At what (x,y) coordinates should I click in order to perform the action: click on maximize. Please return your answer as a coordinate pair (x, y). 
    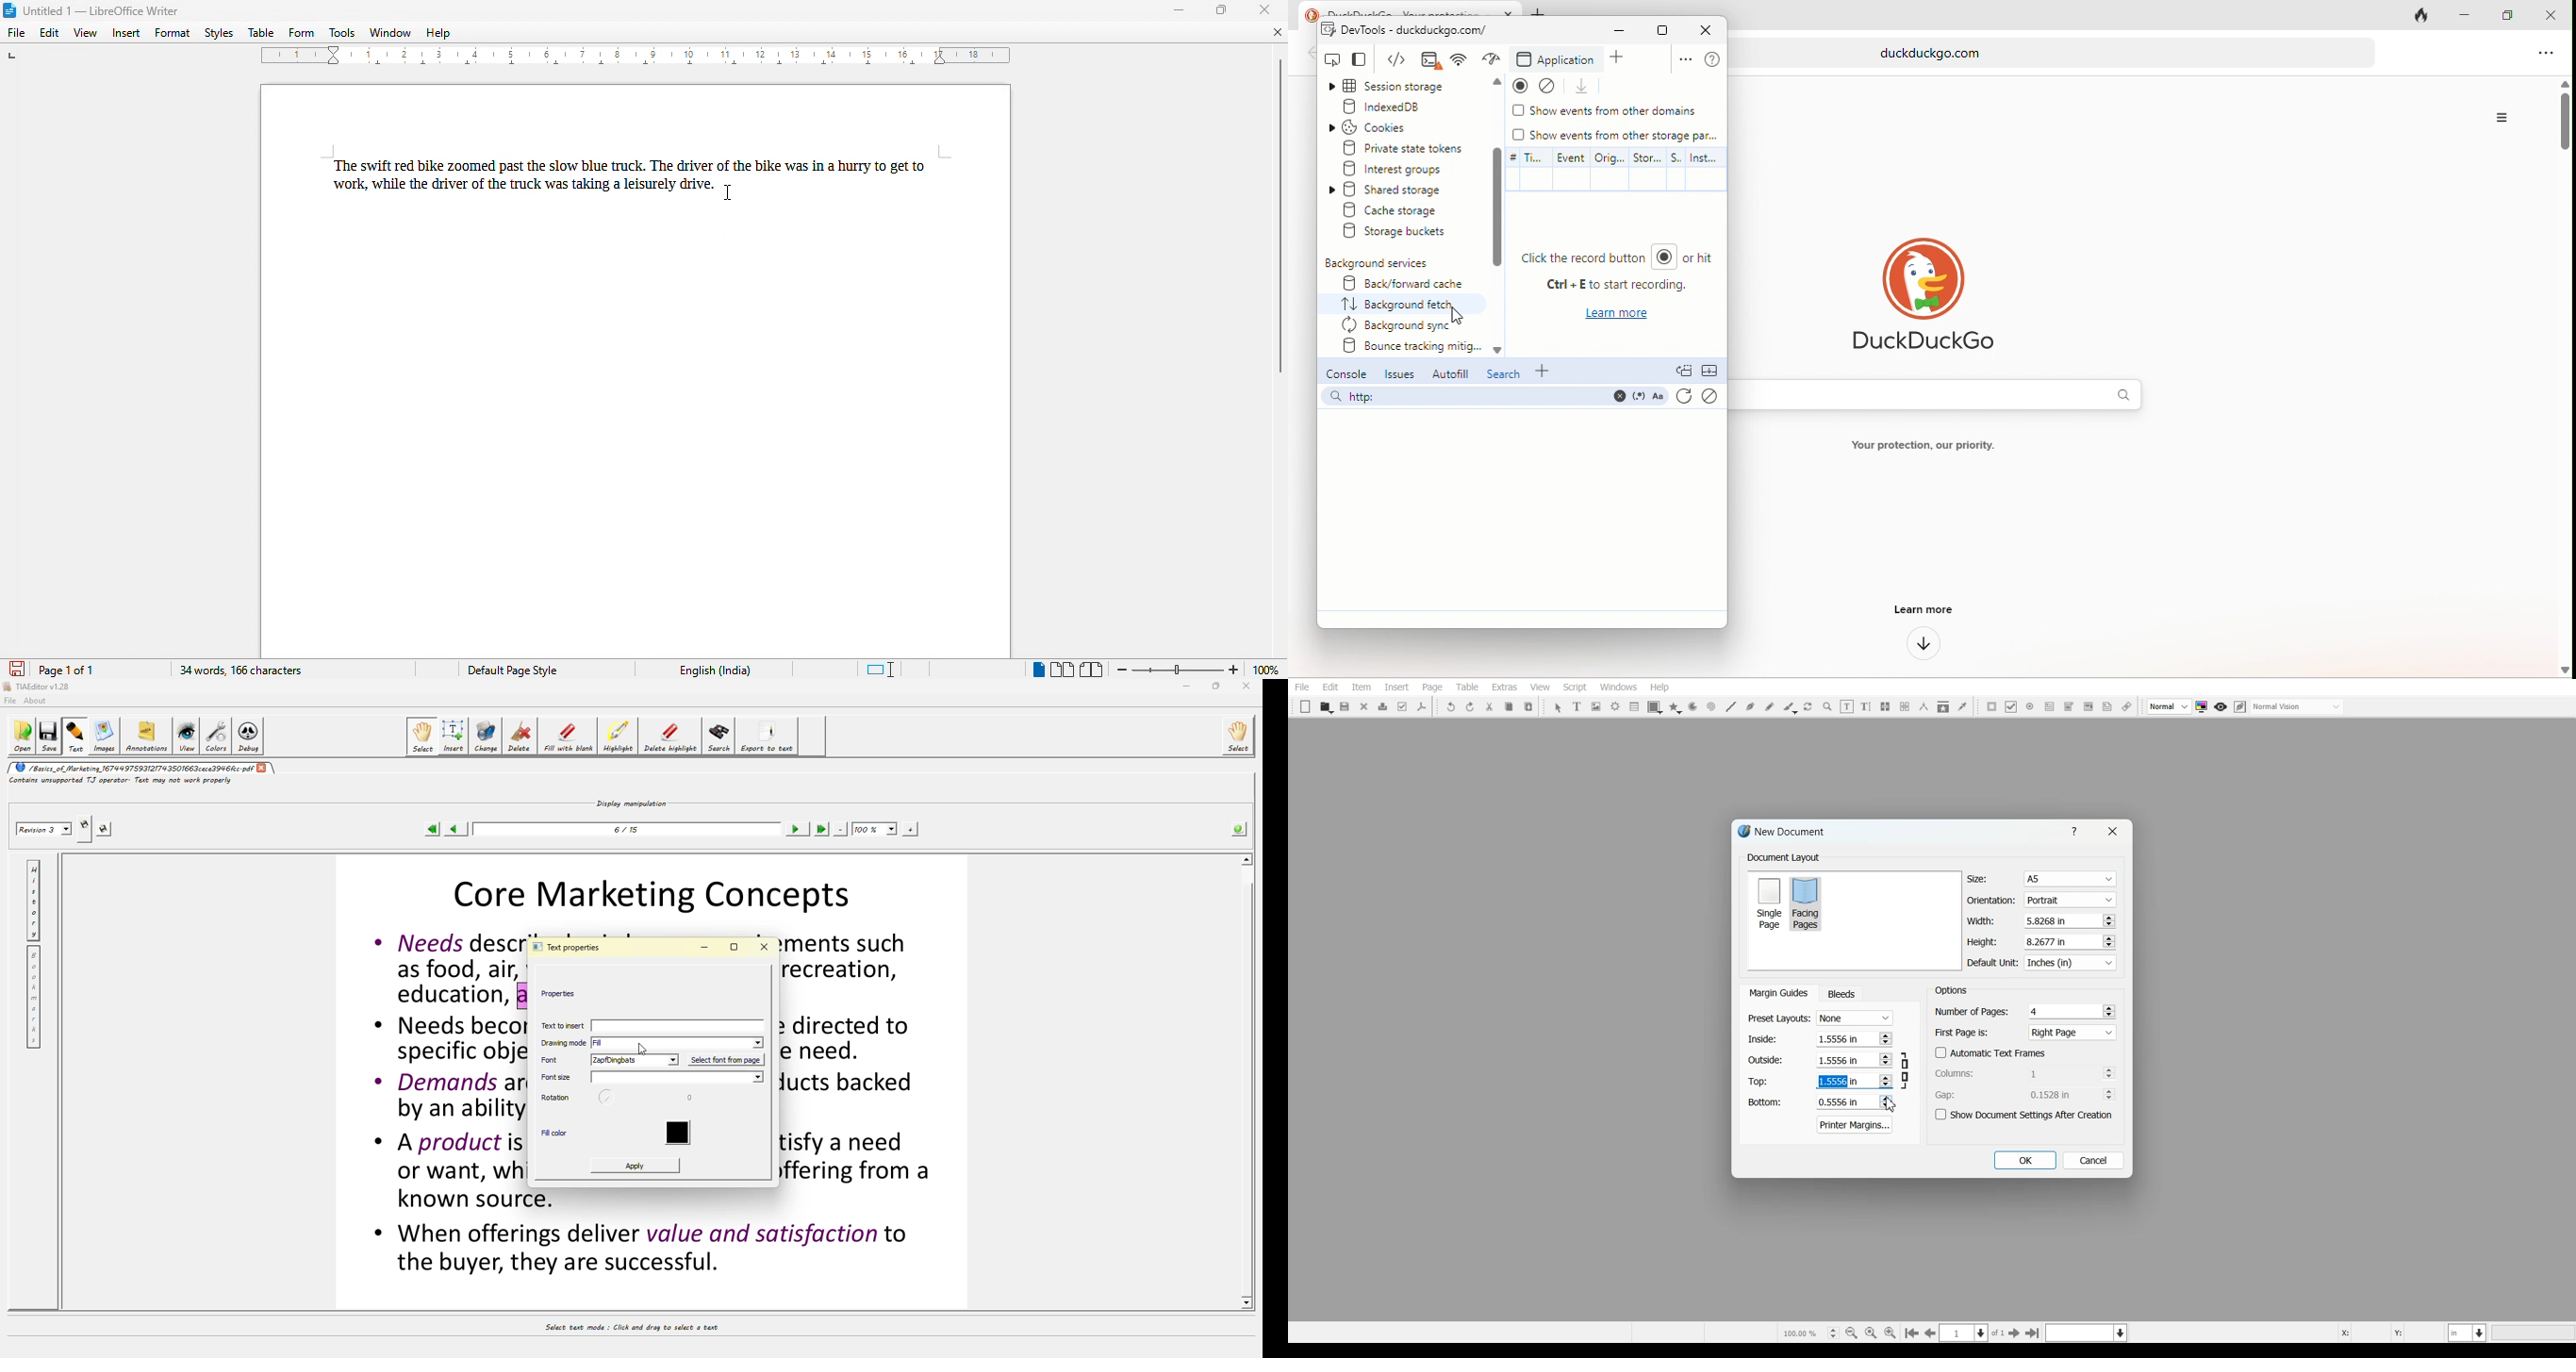
    Looking at the image, I should click on (1223, 9).